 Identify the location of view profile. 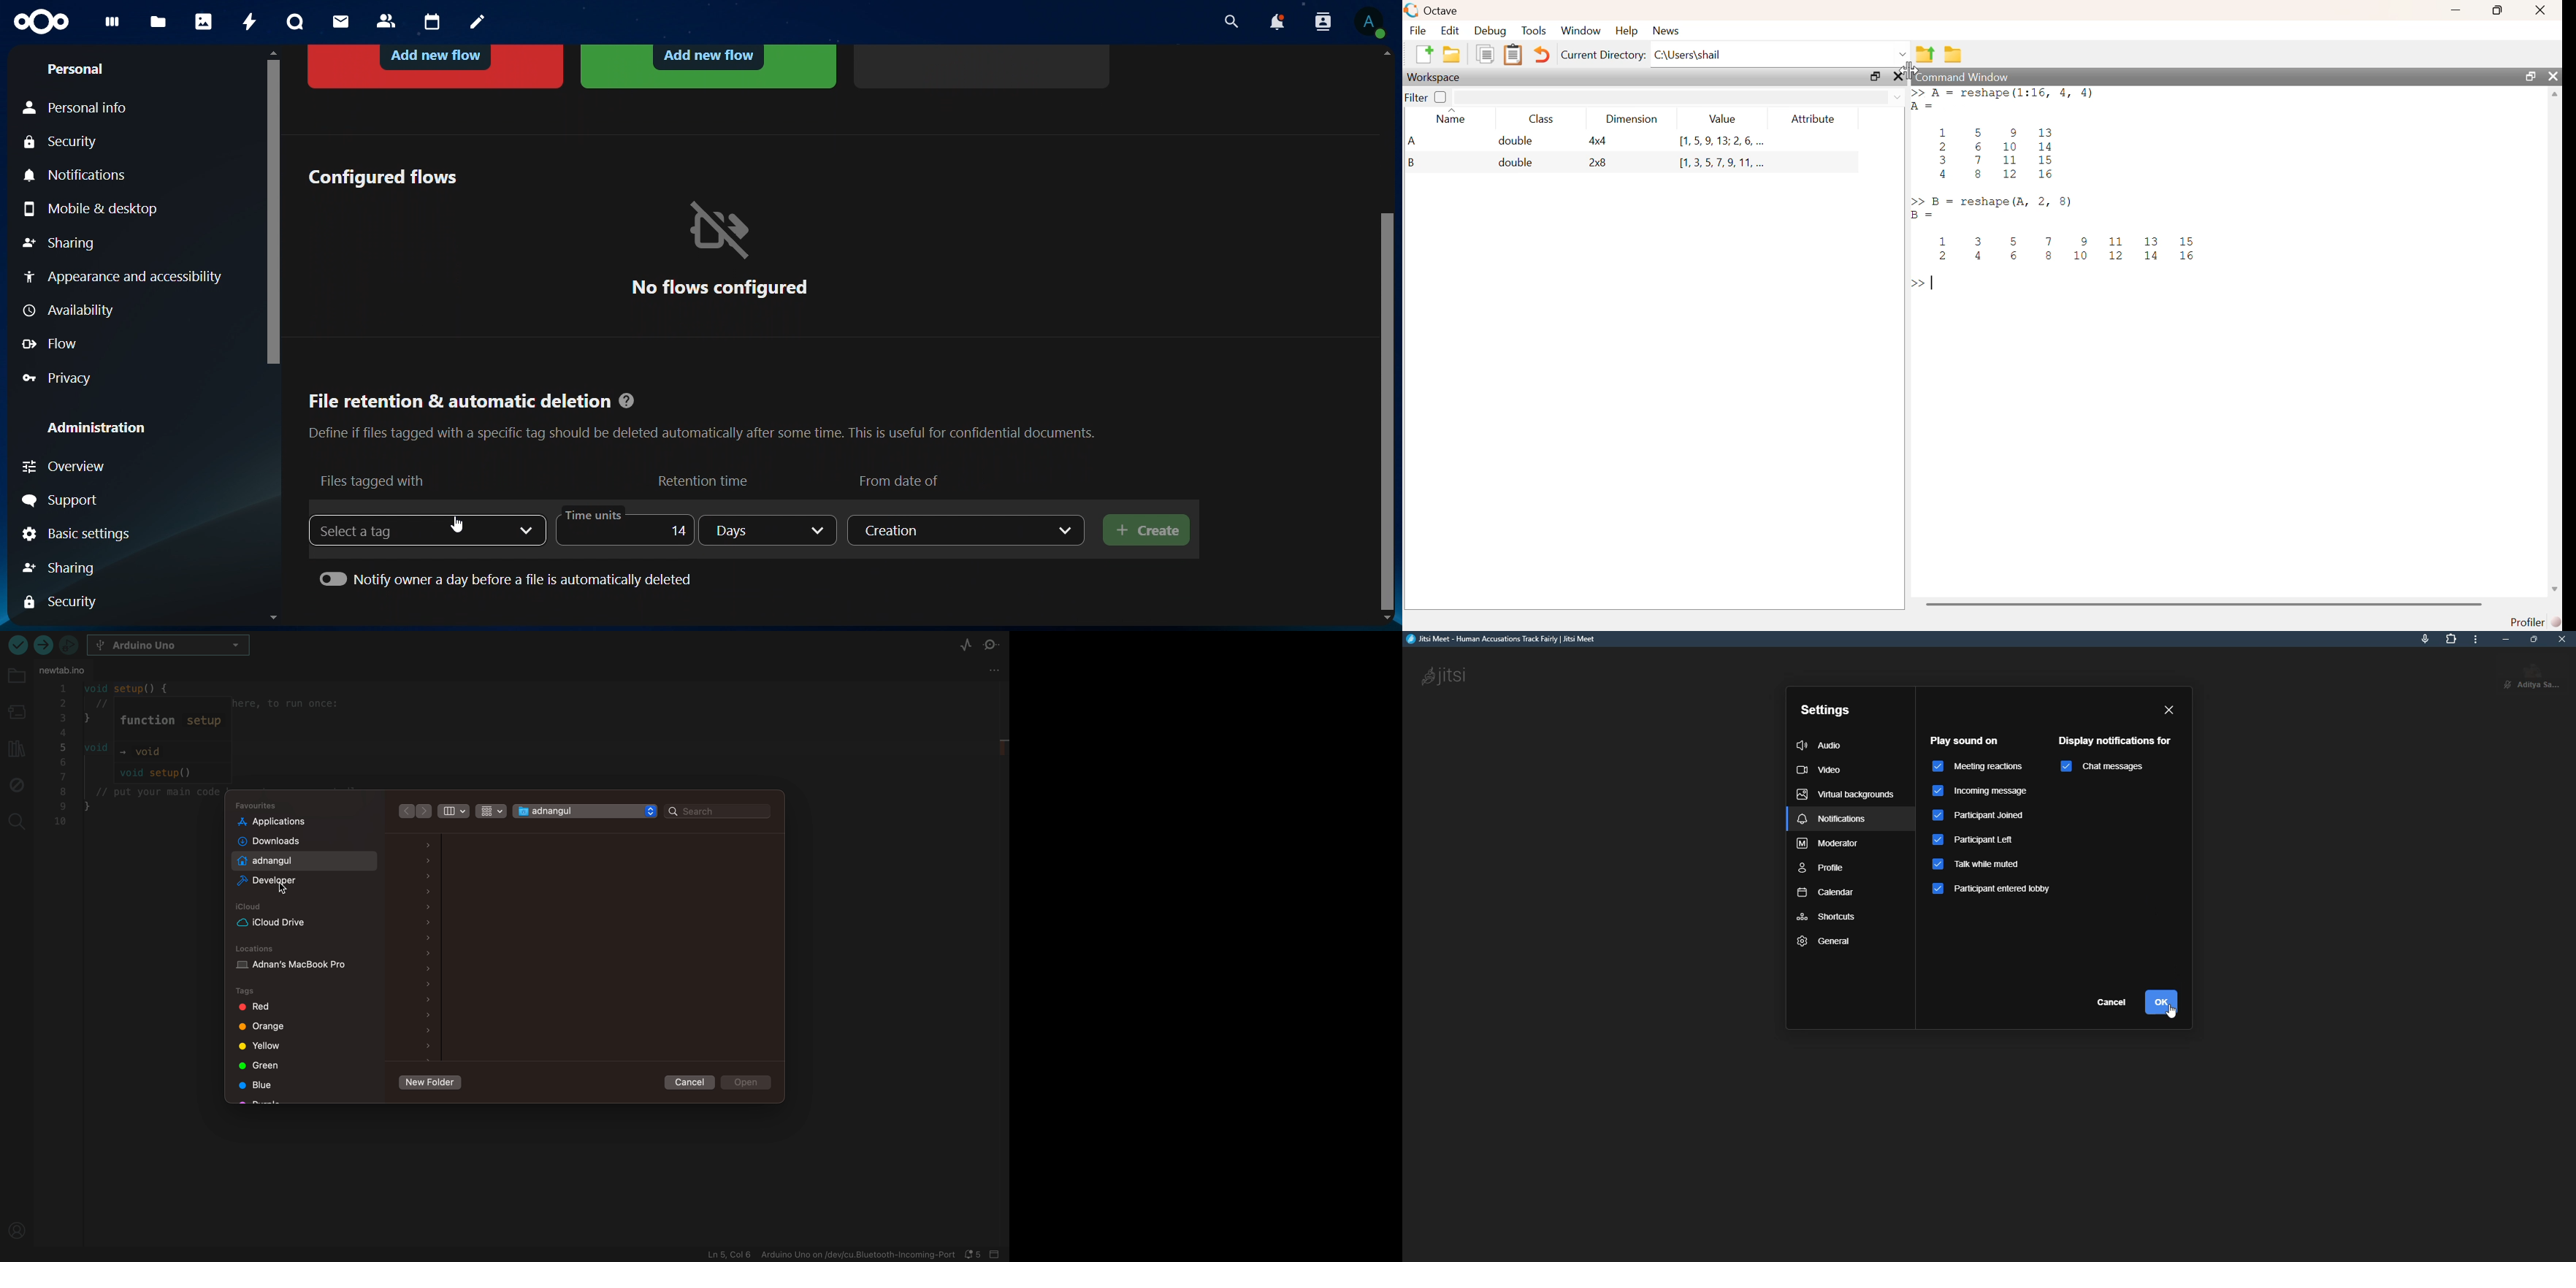
(1369, 22).